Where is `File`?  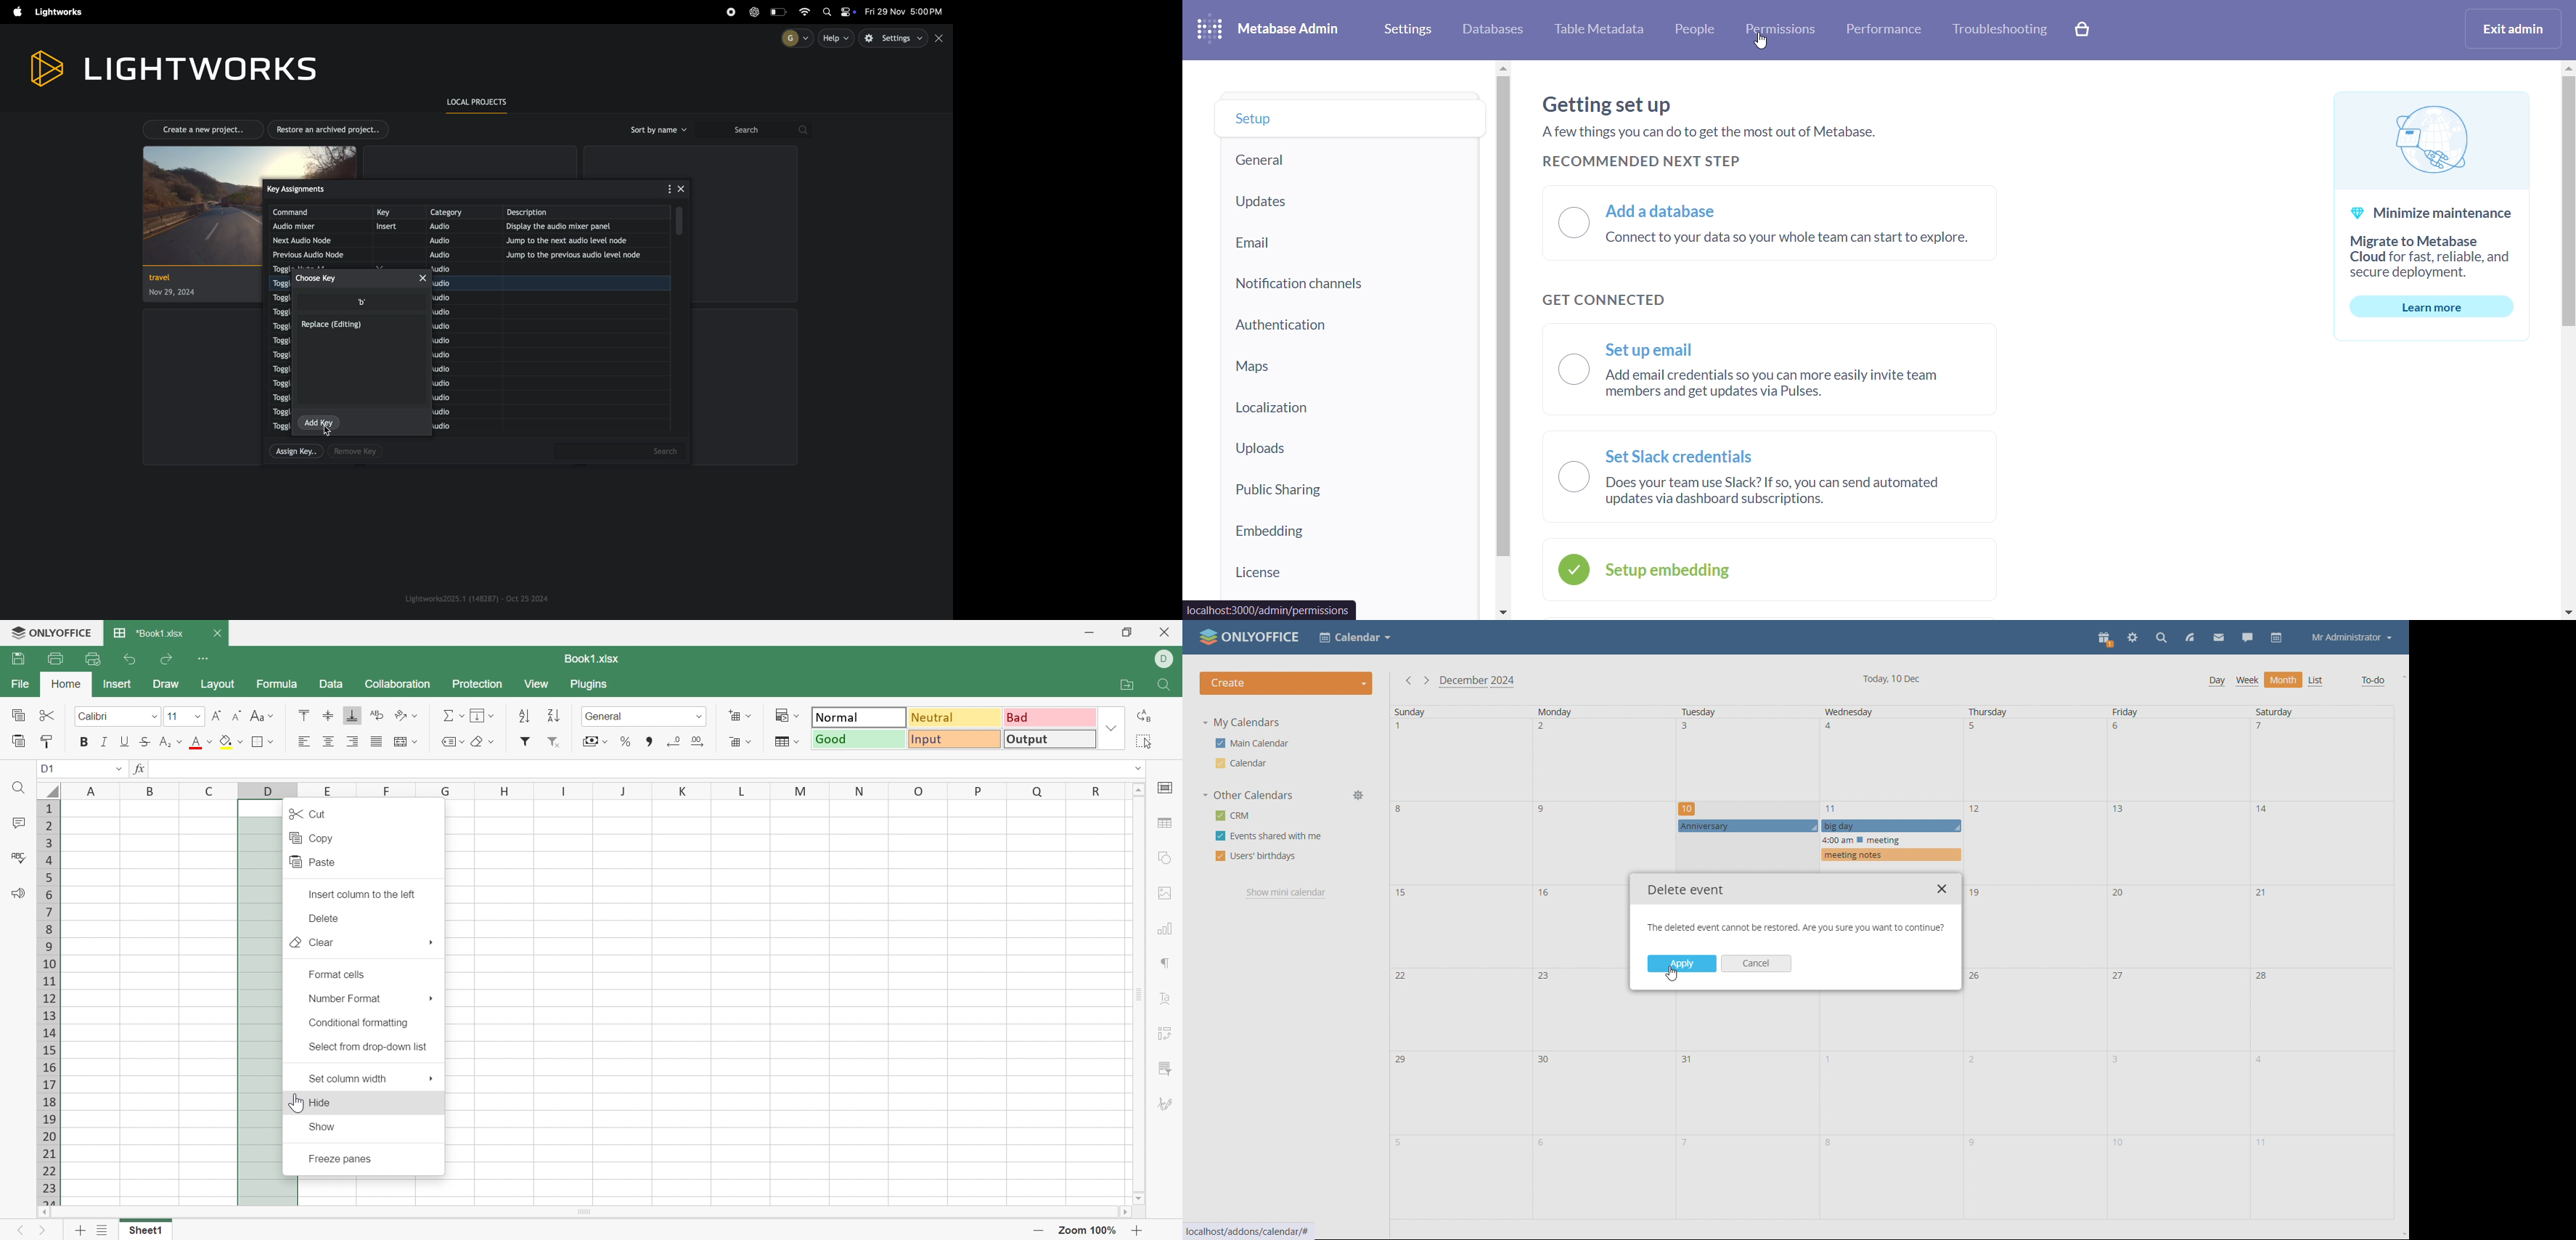 File is located at coordinates (18, 683).